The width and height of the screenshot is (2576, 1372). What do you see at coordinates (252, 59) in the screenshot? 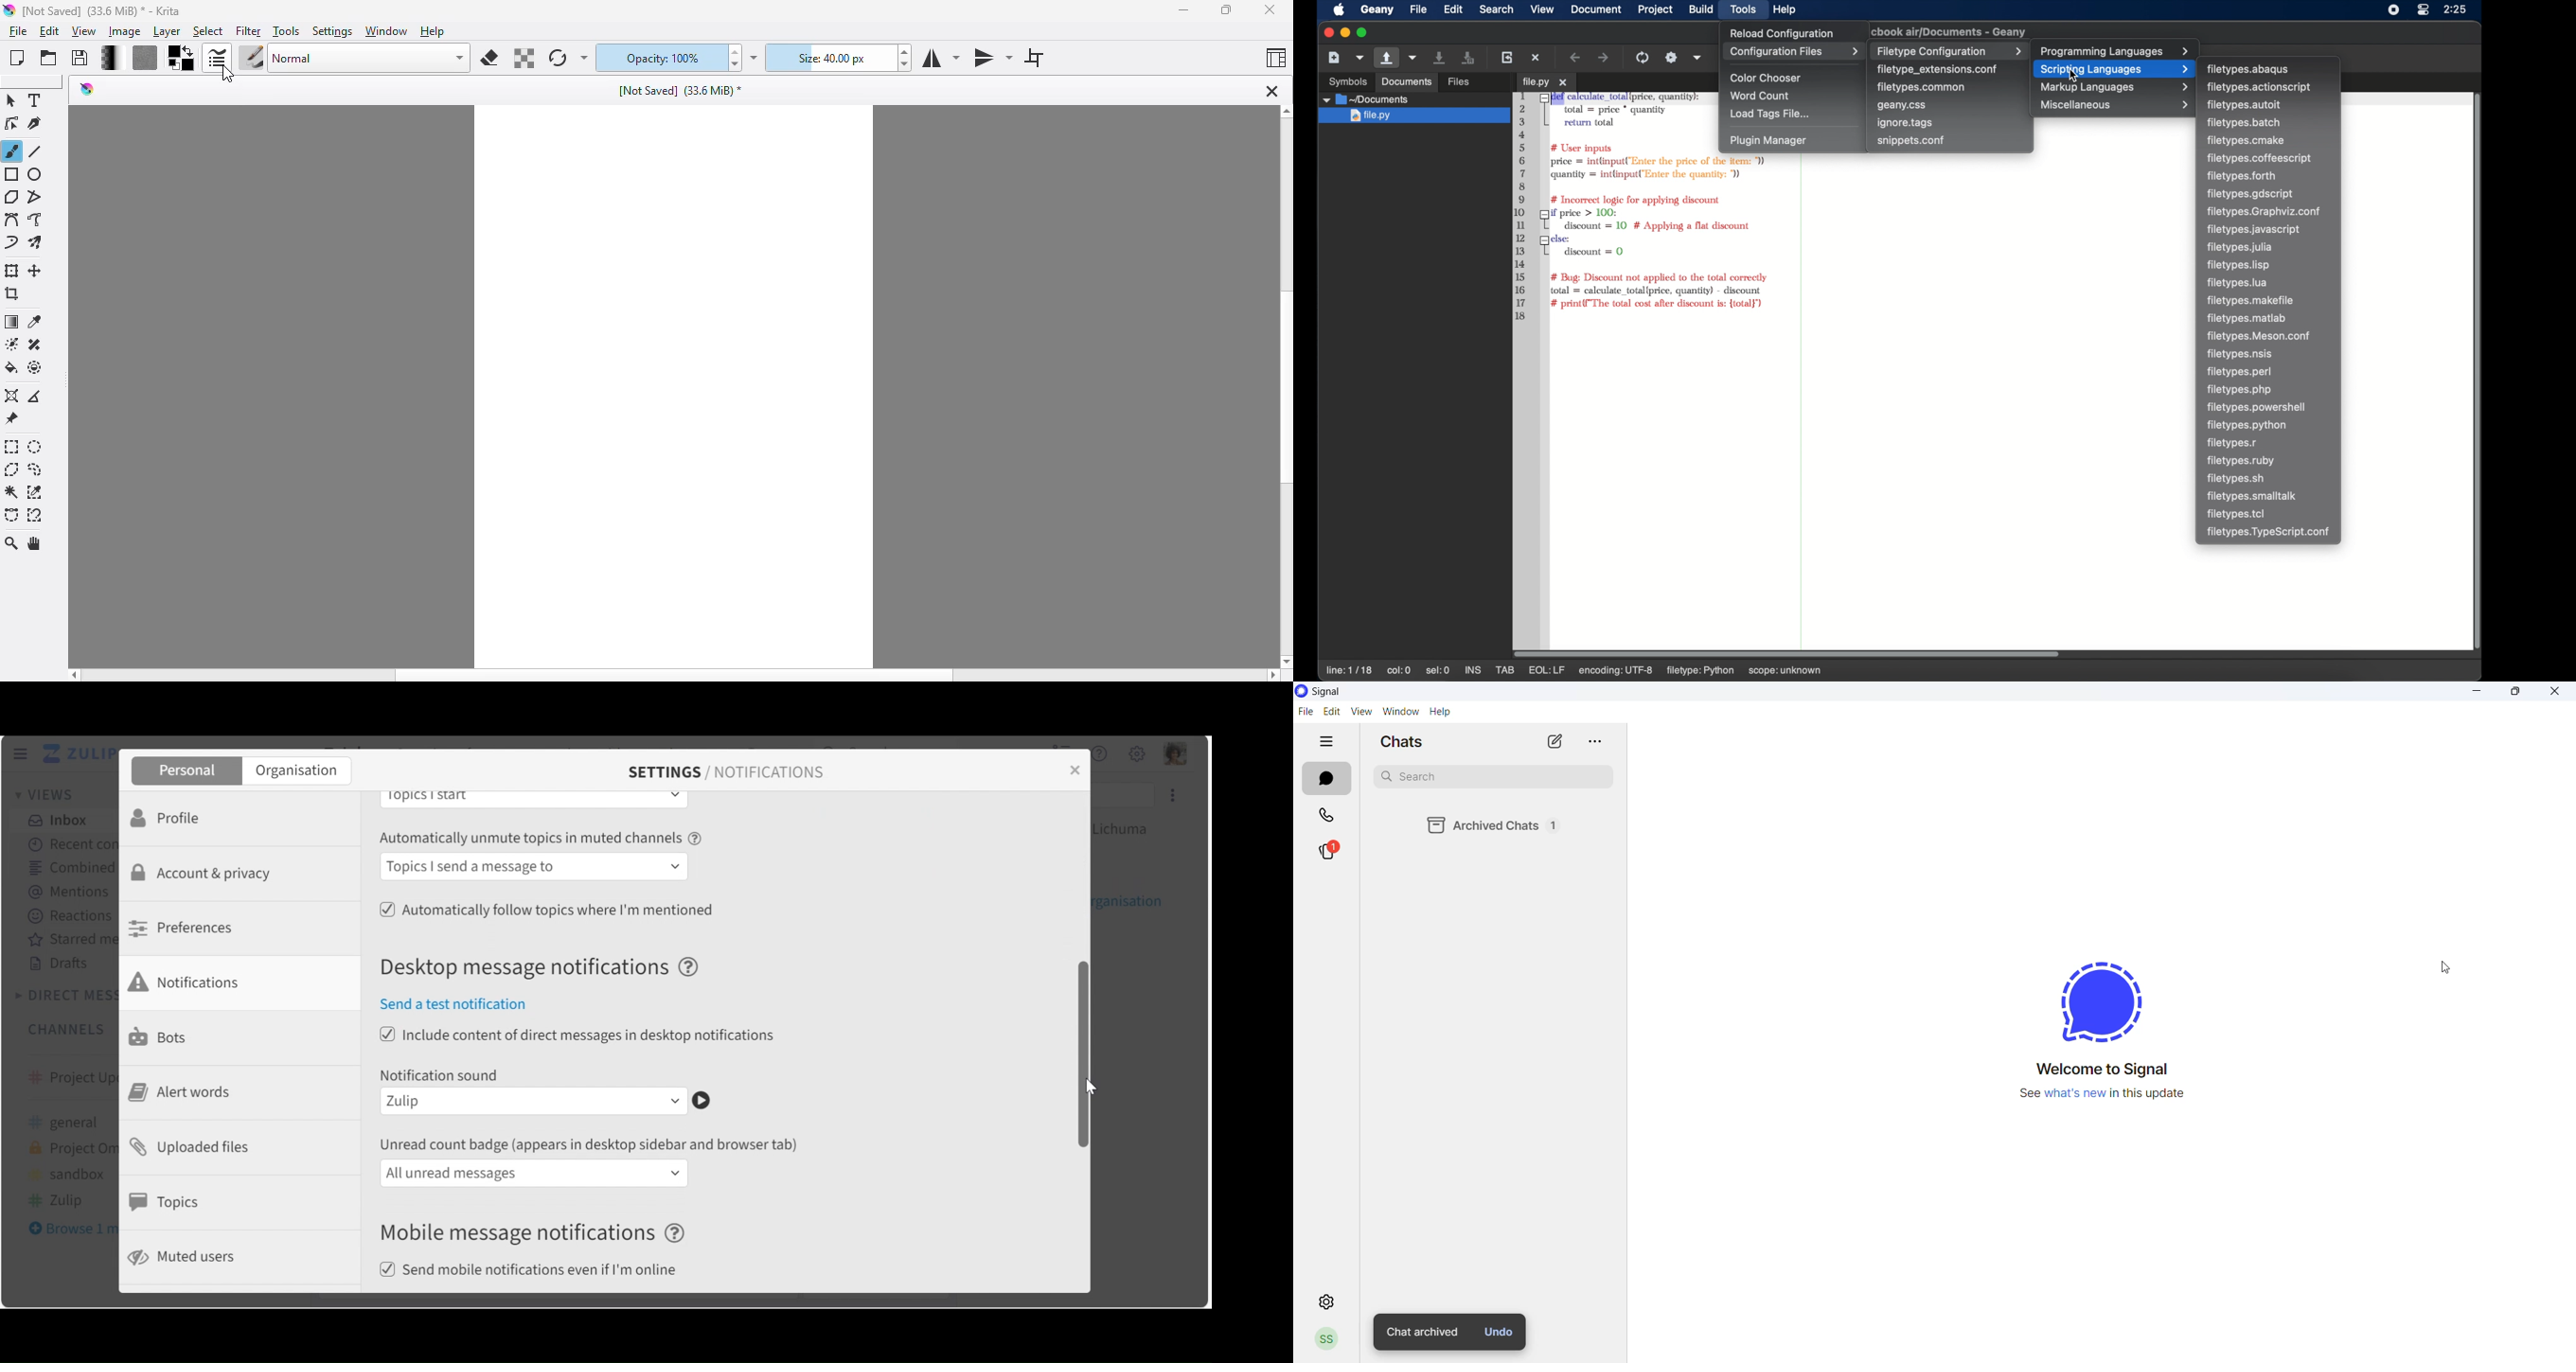
I see `choose brush preset` at bounding box center [252, 59].